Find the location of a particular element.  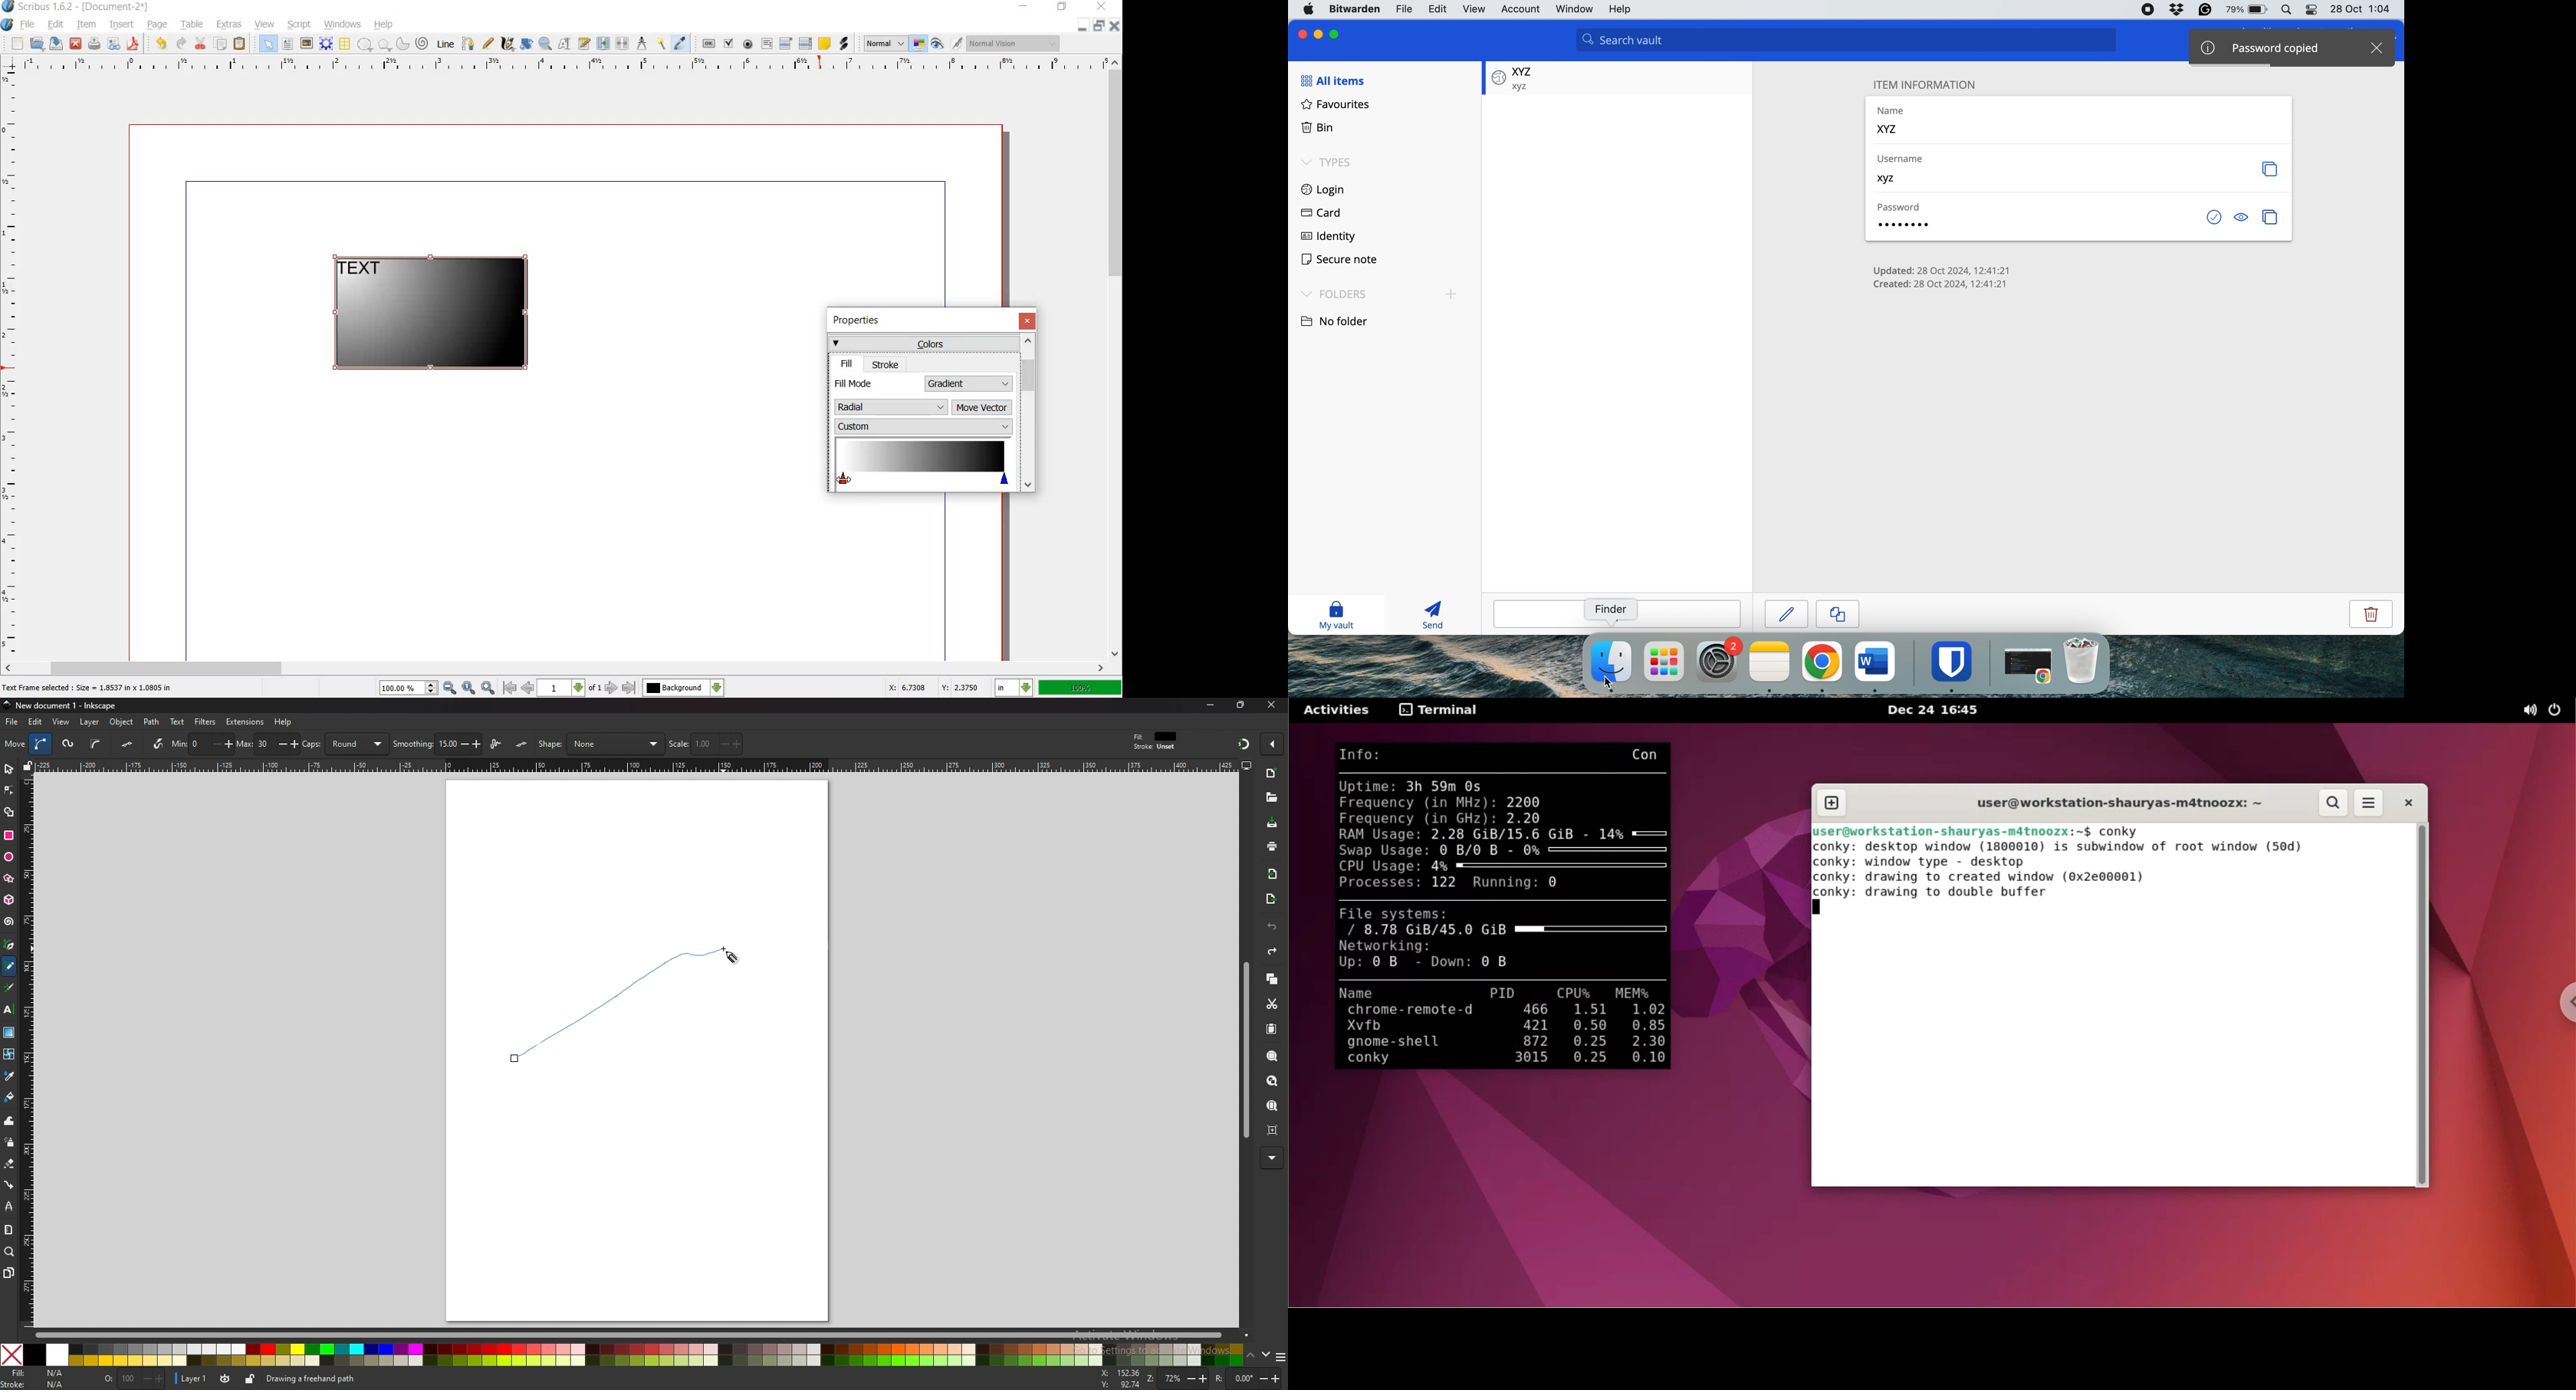

connector is located at coordinates (9, 1185).